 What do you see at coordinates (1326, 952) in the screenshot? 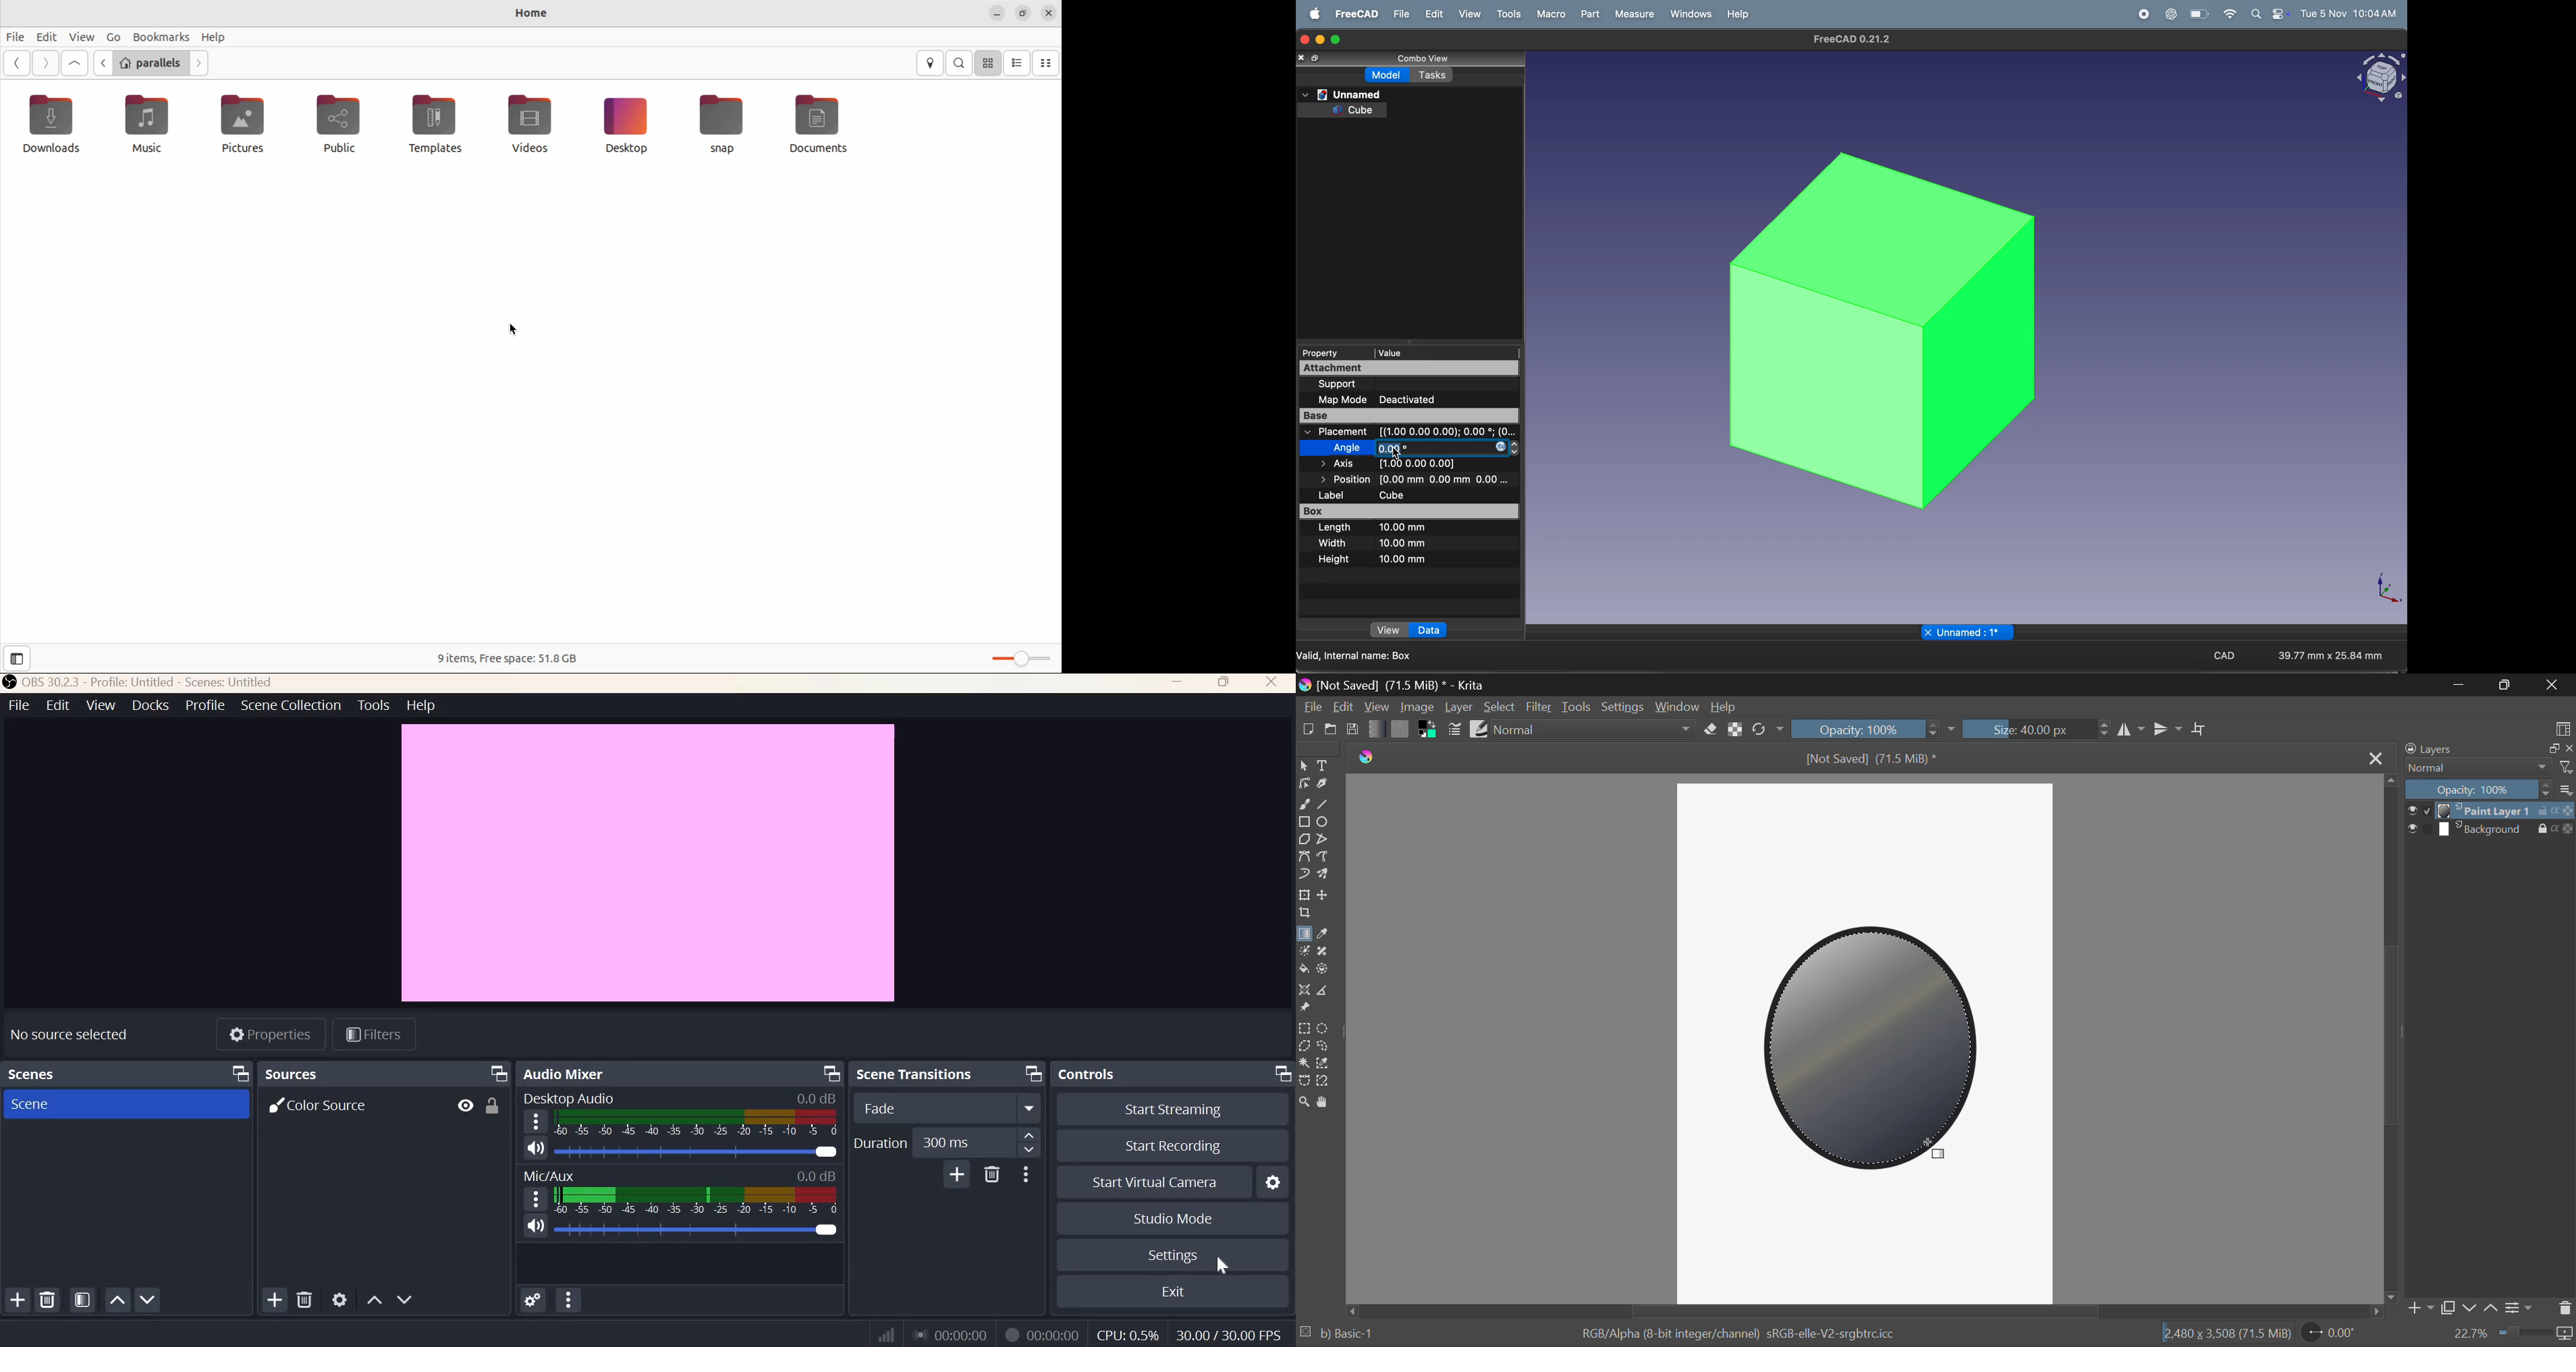
I see `Smart Patch Tool` at bounding box center [1326, 952].